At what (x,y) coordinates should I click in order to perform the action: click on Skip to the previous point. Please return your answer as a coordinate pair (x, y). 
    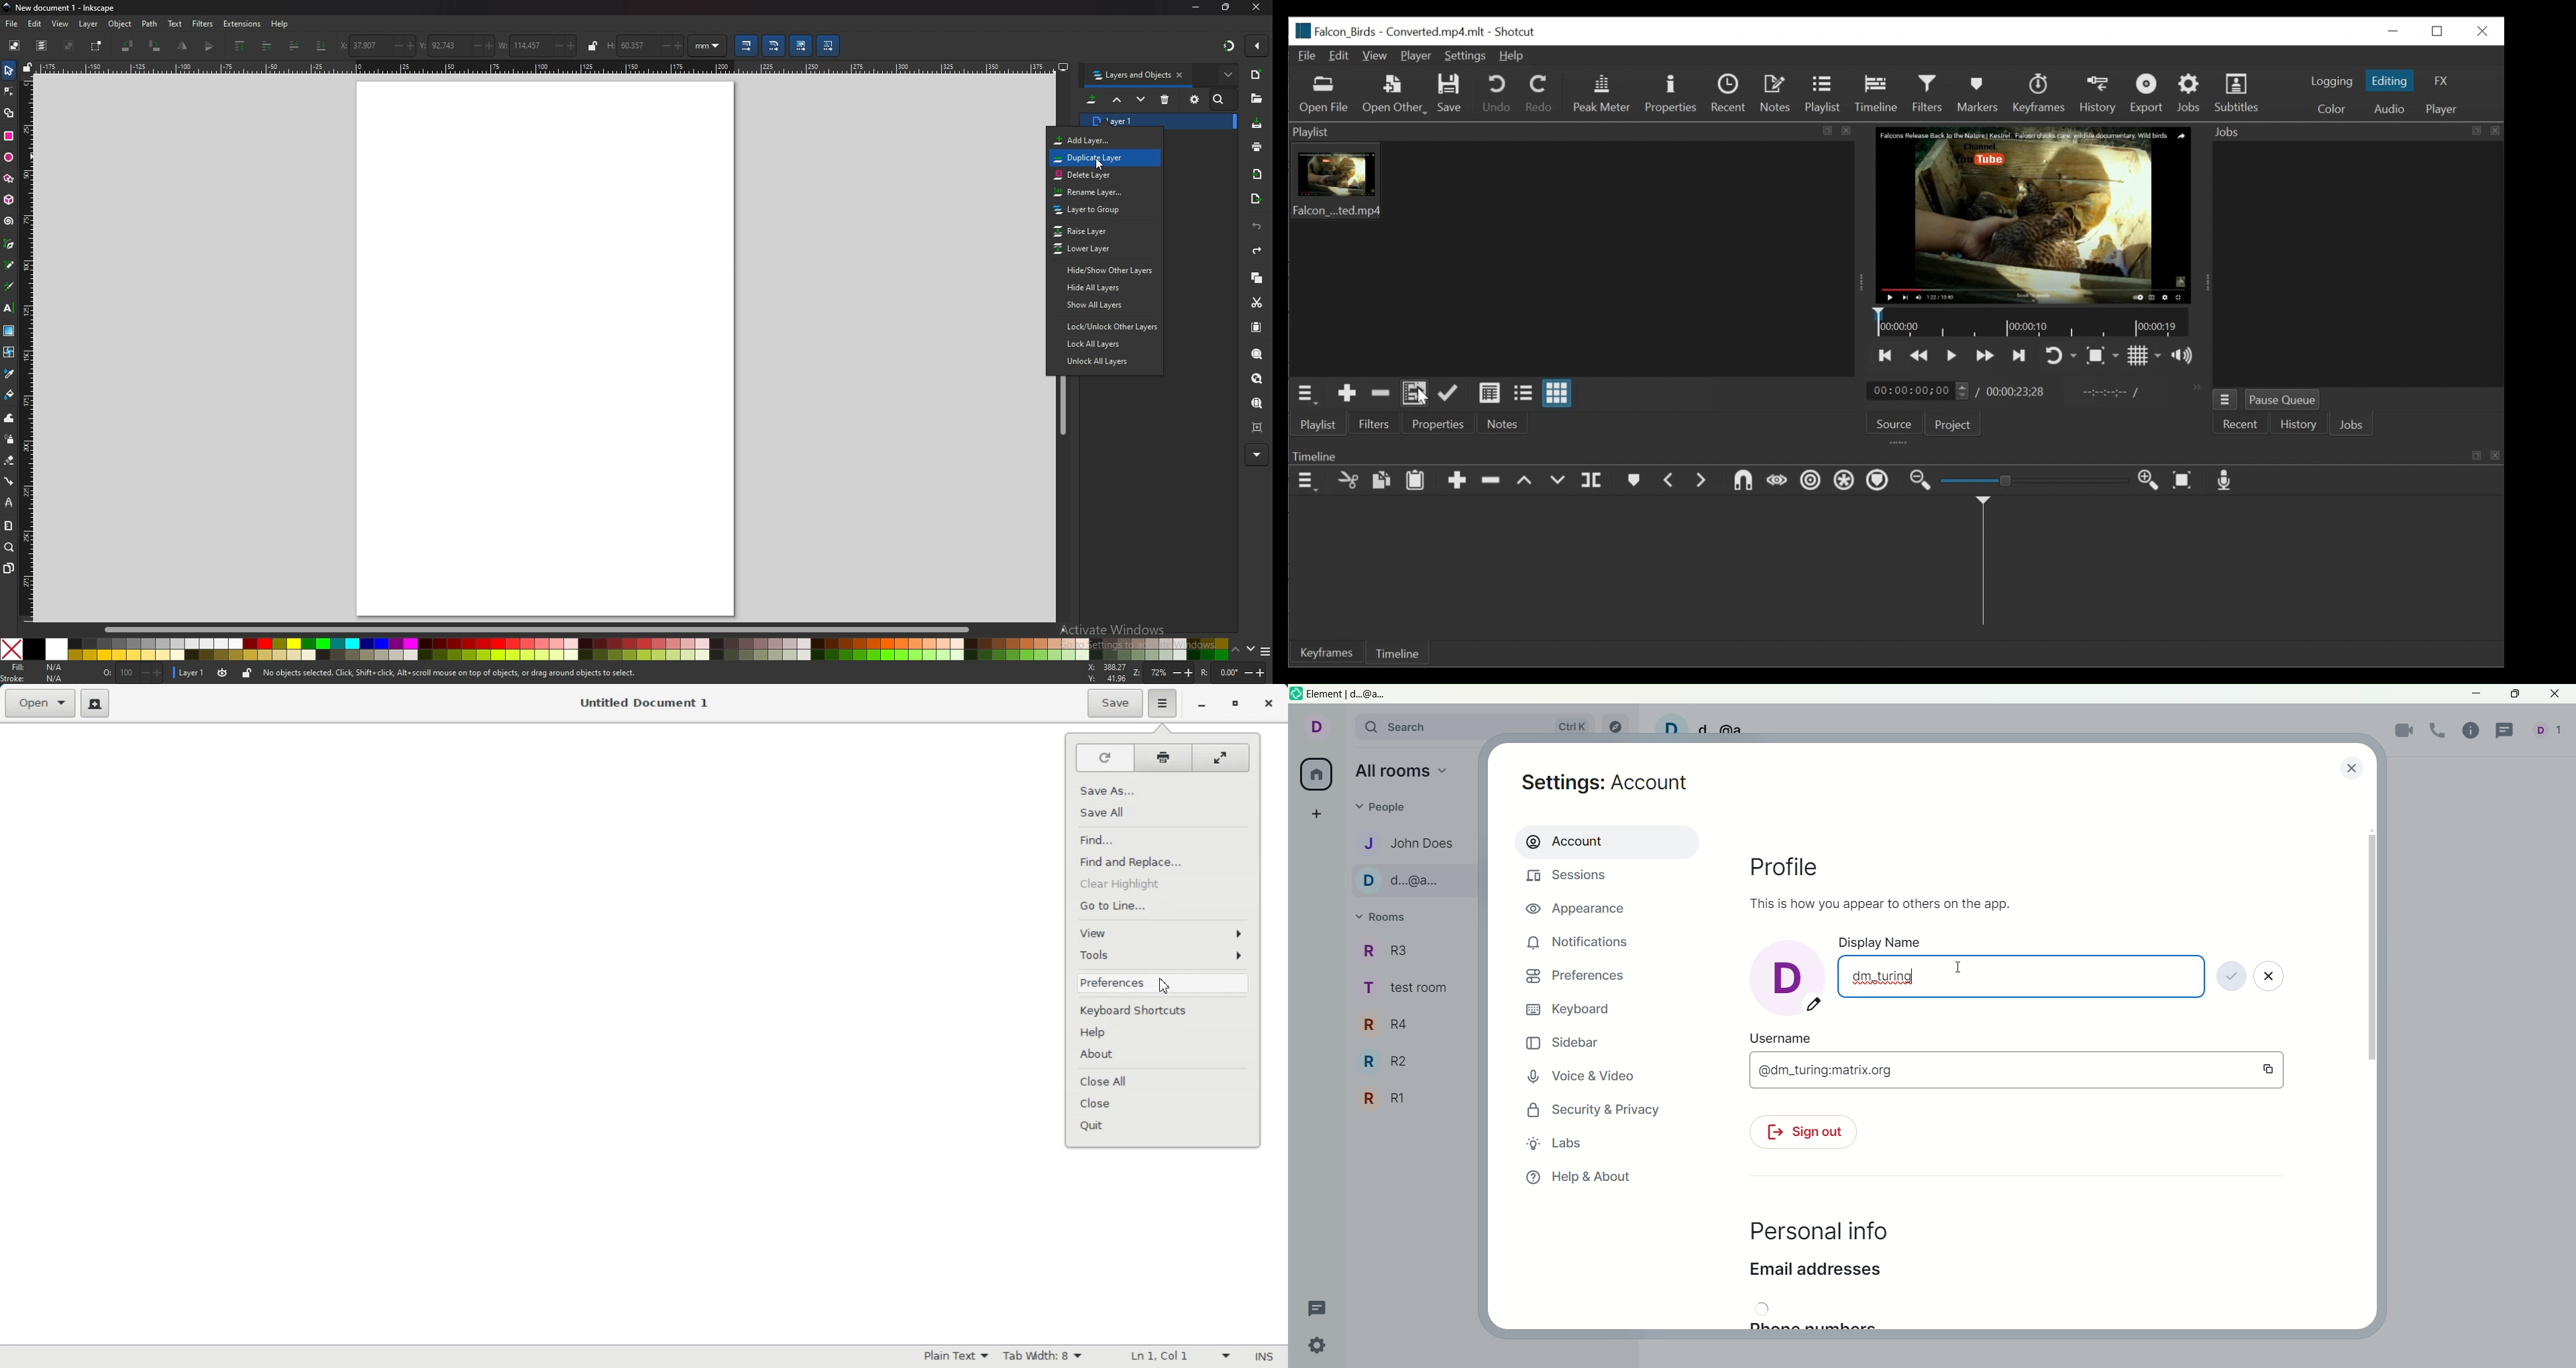
    Looking at the image, I should click on (1888, 357).